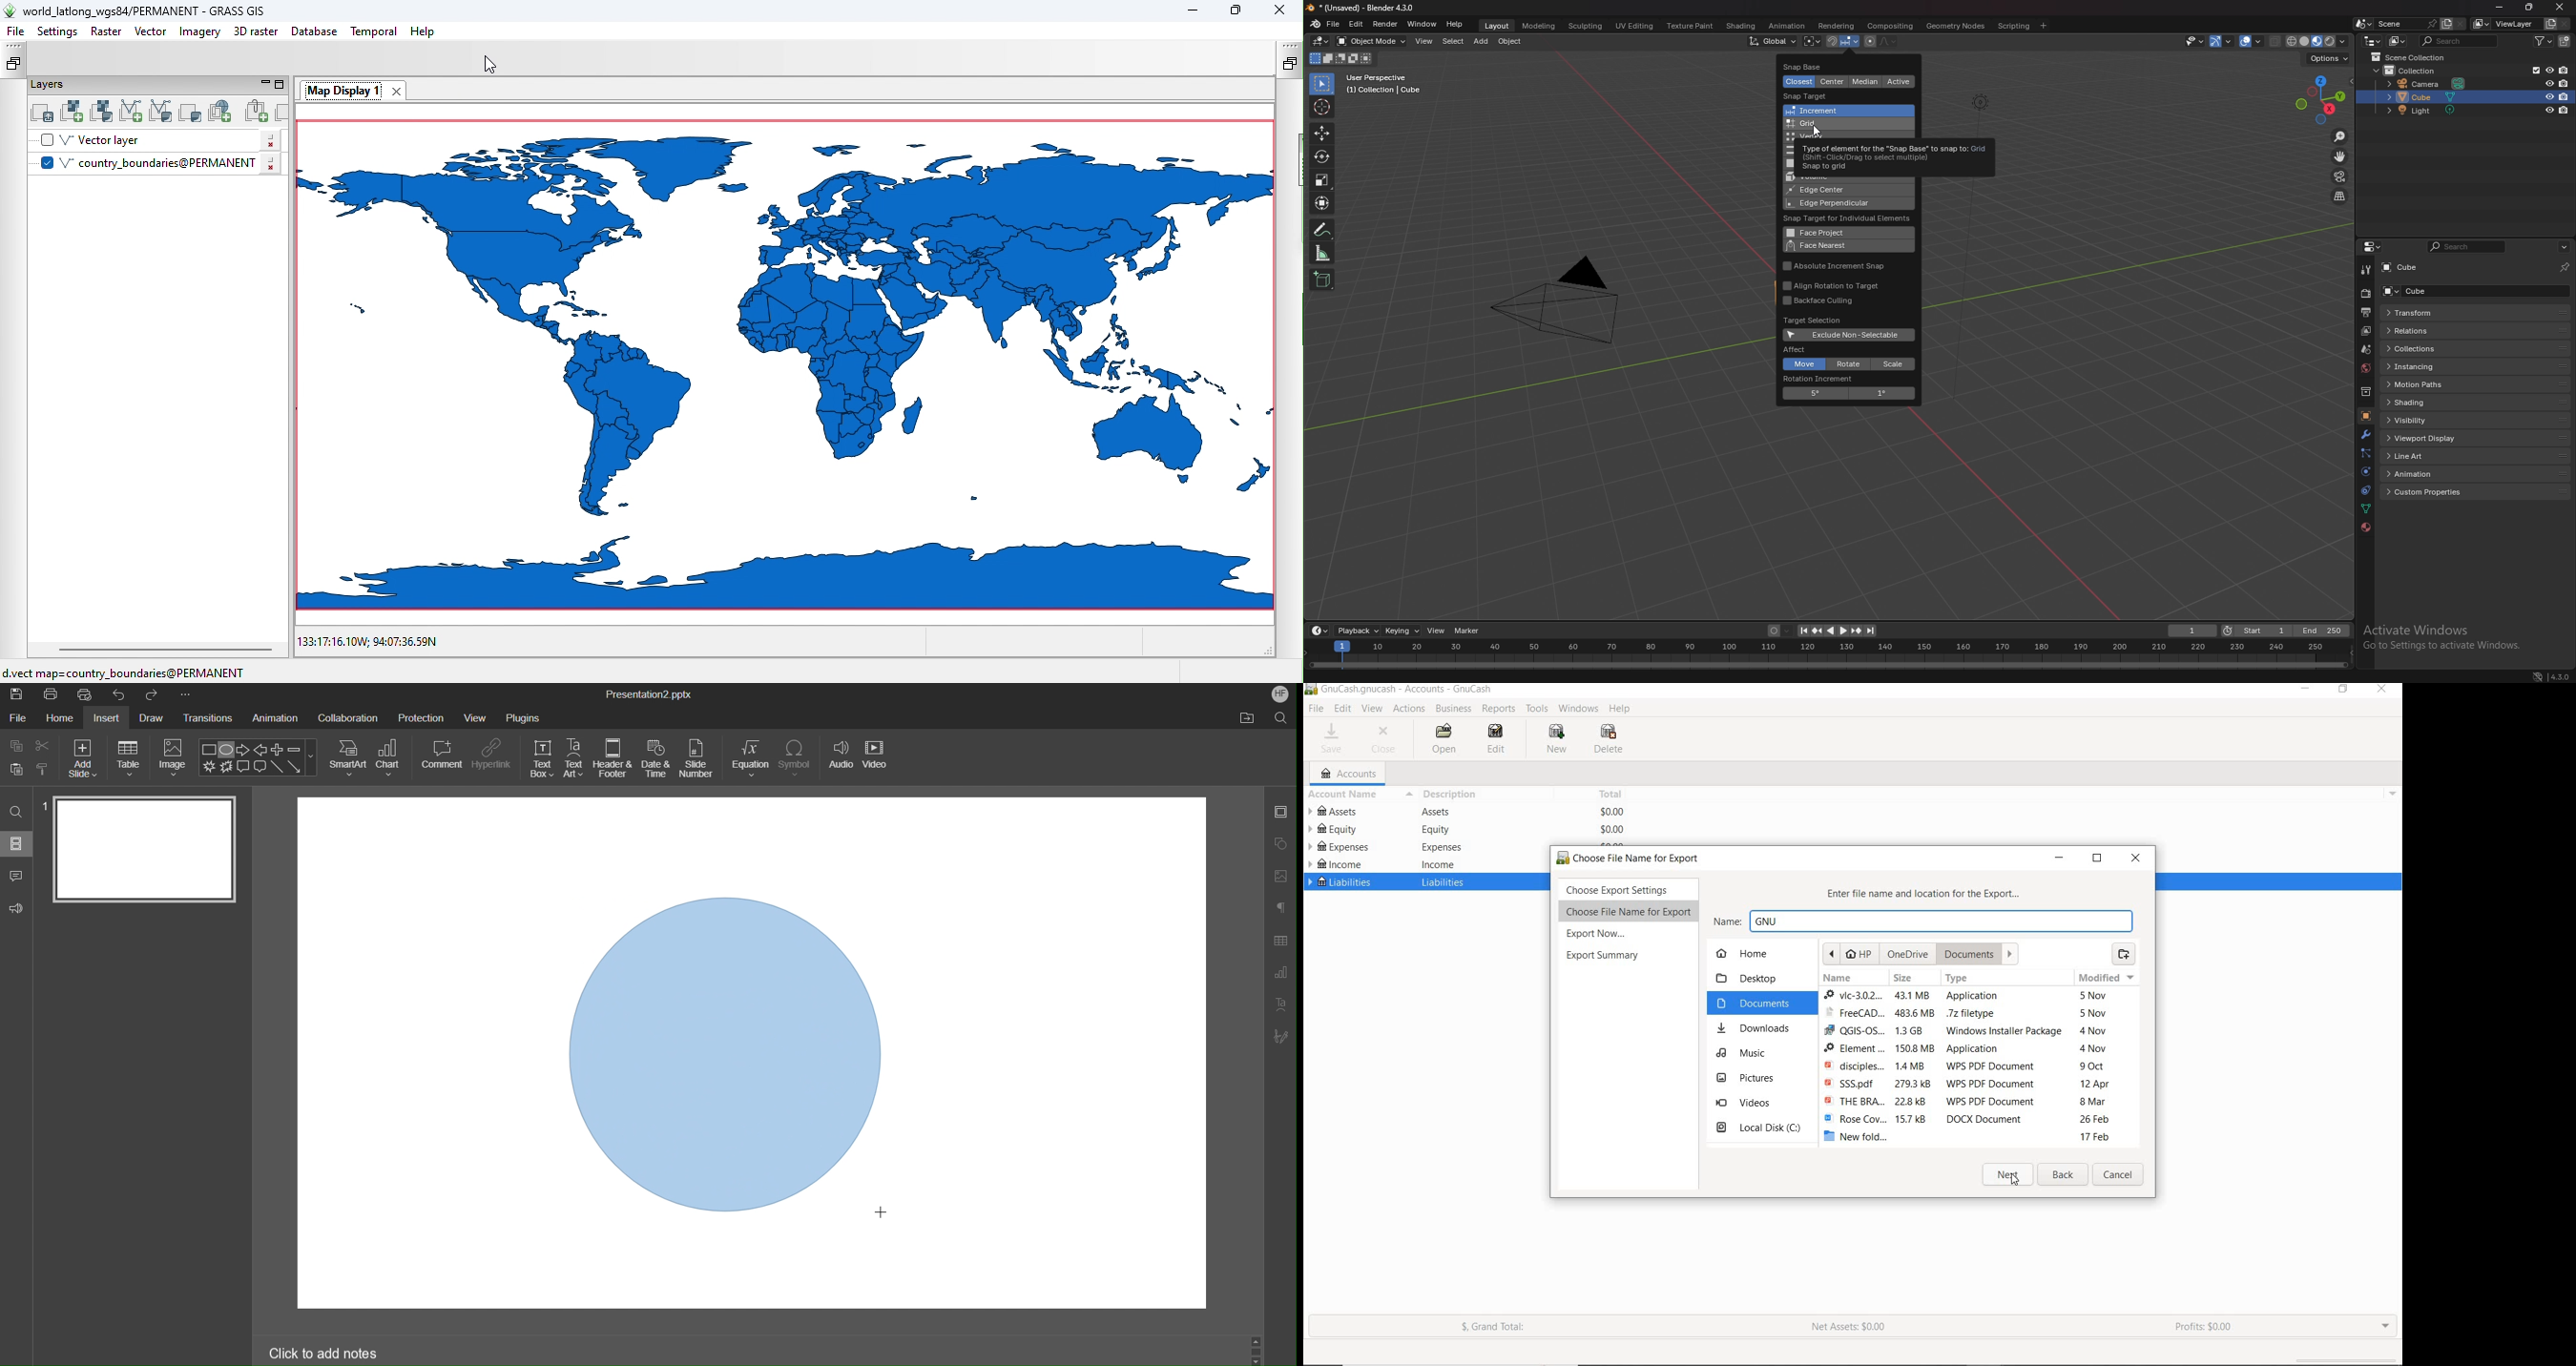 Image resolution: width=2576 pixels, height=1372 pixels. Describe the element at coordinates (1403, 690) in the screenshot. I see `SYSTEM NAME` at that location.